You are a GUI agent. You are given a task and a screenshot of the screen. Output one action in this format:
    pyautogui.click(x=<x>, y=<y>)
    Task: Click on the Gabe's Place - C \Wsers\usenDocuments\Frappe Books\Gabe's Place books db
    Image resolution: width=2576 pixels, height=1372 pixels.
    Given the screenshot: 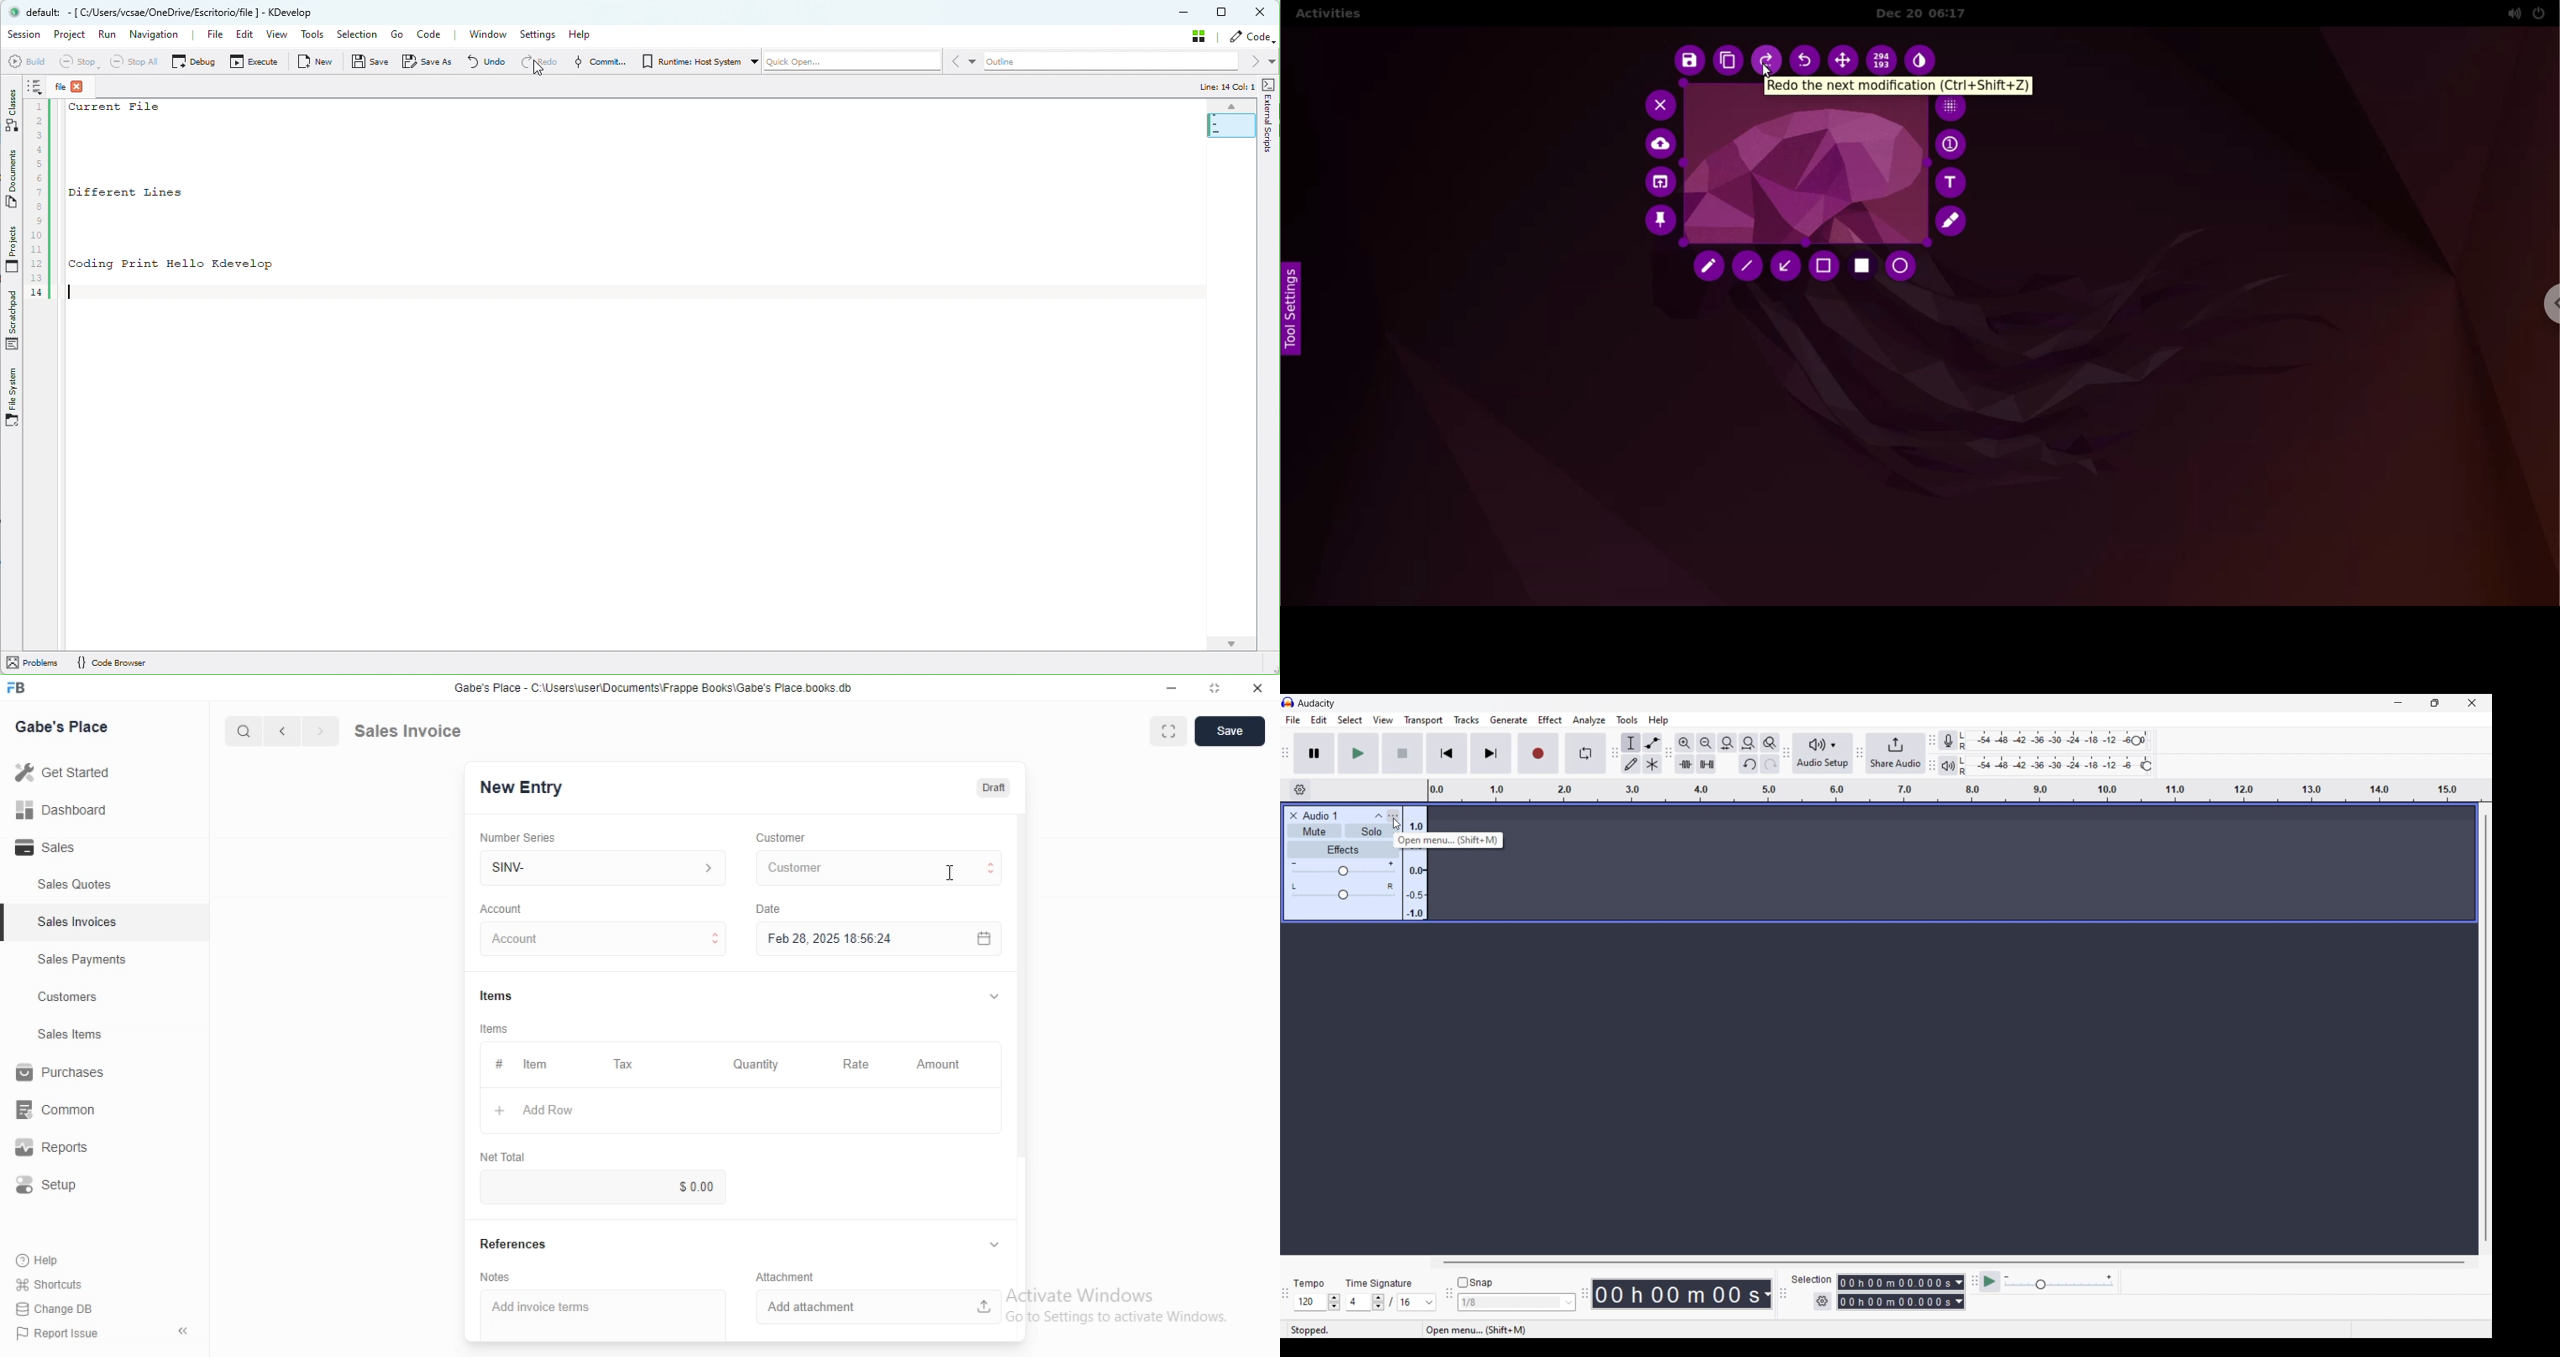 What is the action you would take?
    pyautogui.click(x=658, y=691)
    